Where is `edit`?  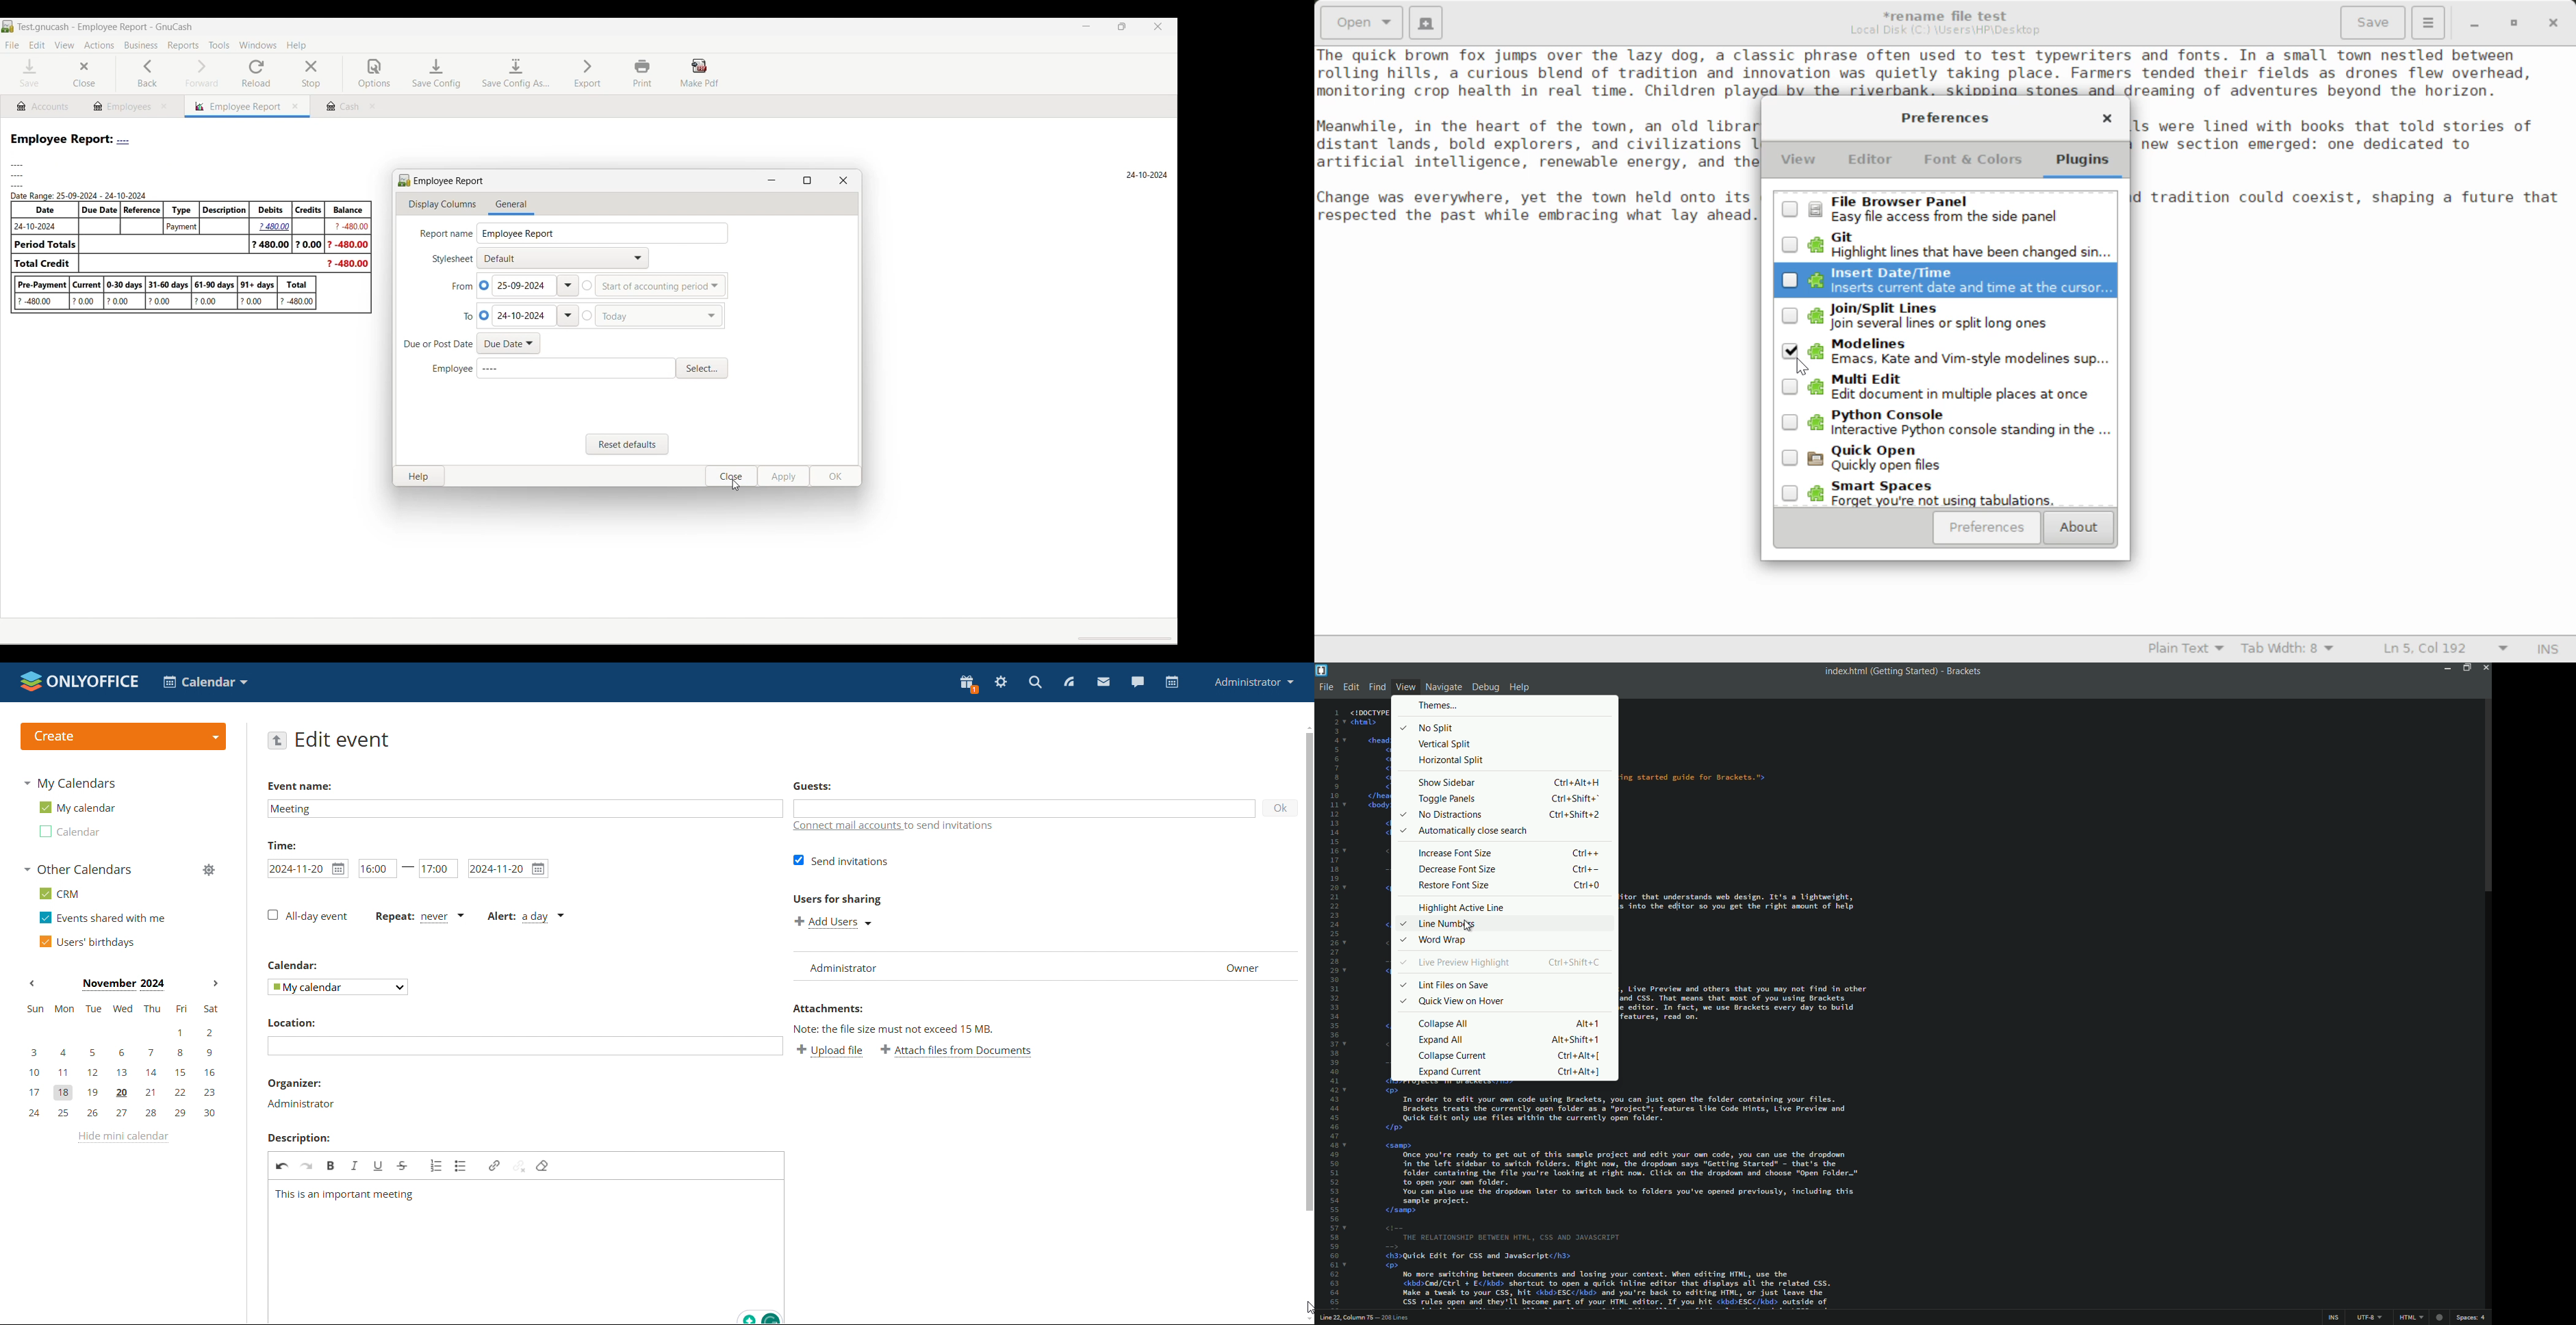 edit is located at coordinates (1351, 687).